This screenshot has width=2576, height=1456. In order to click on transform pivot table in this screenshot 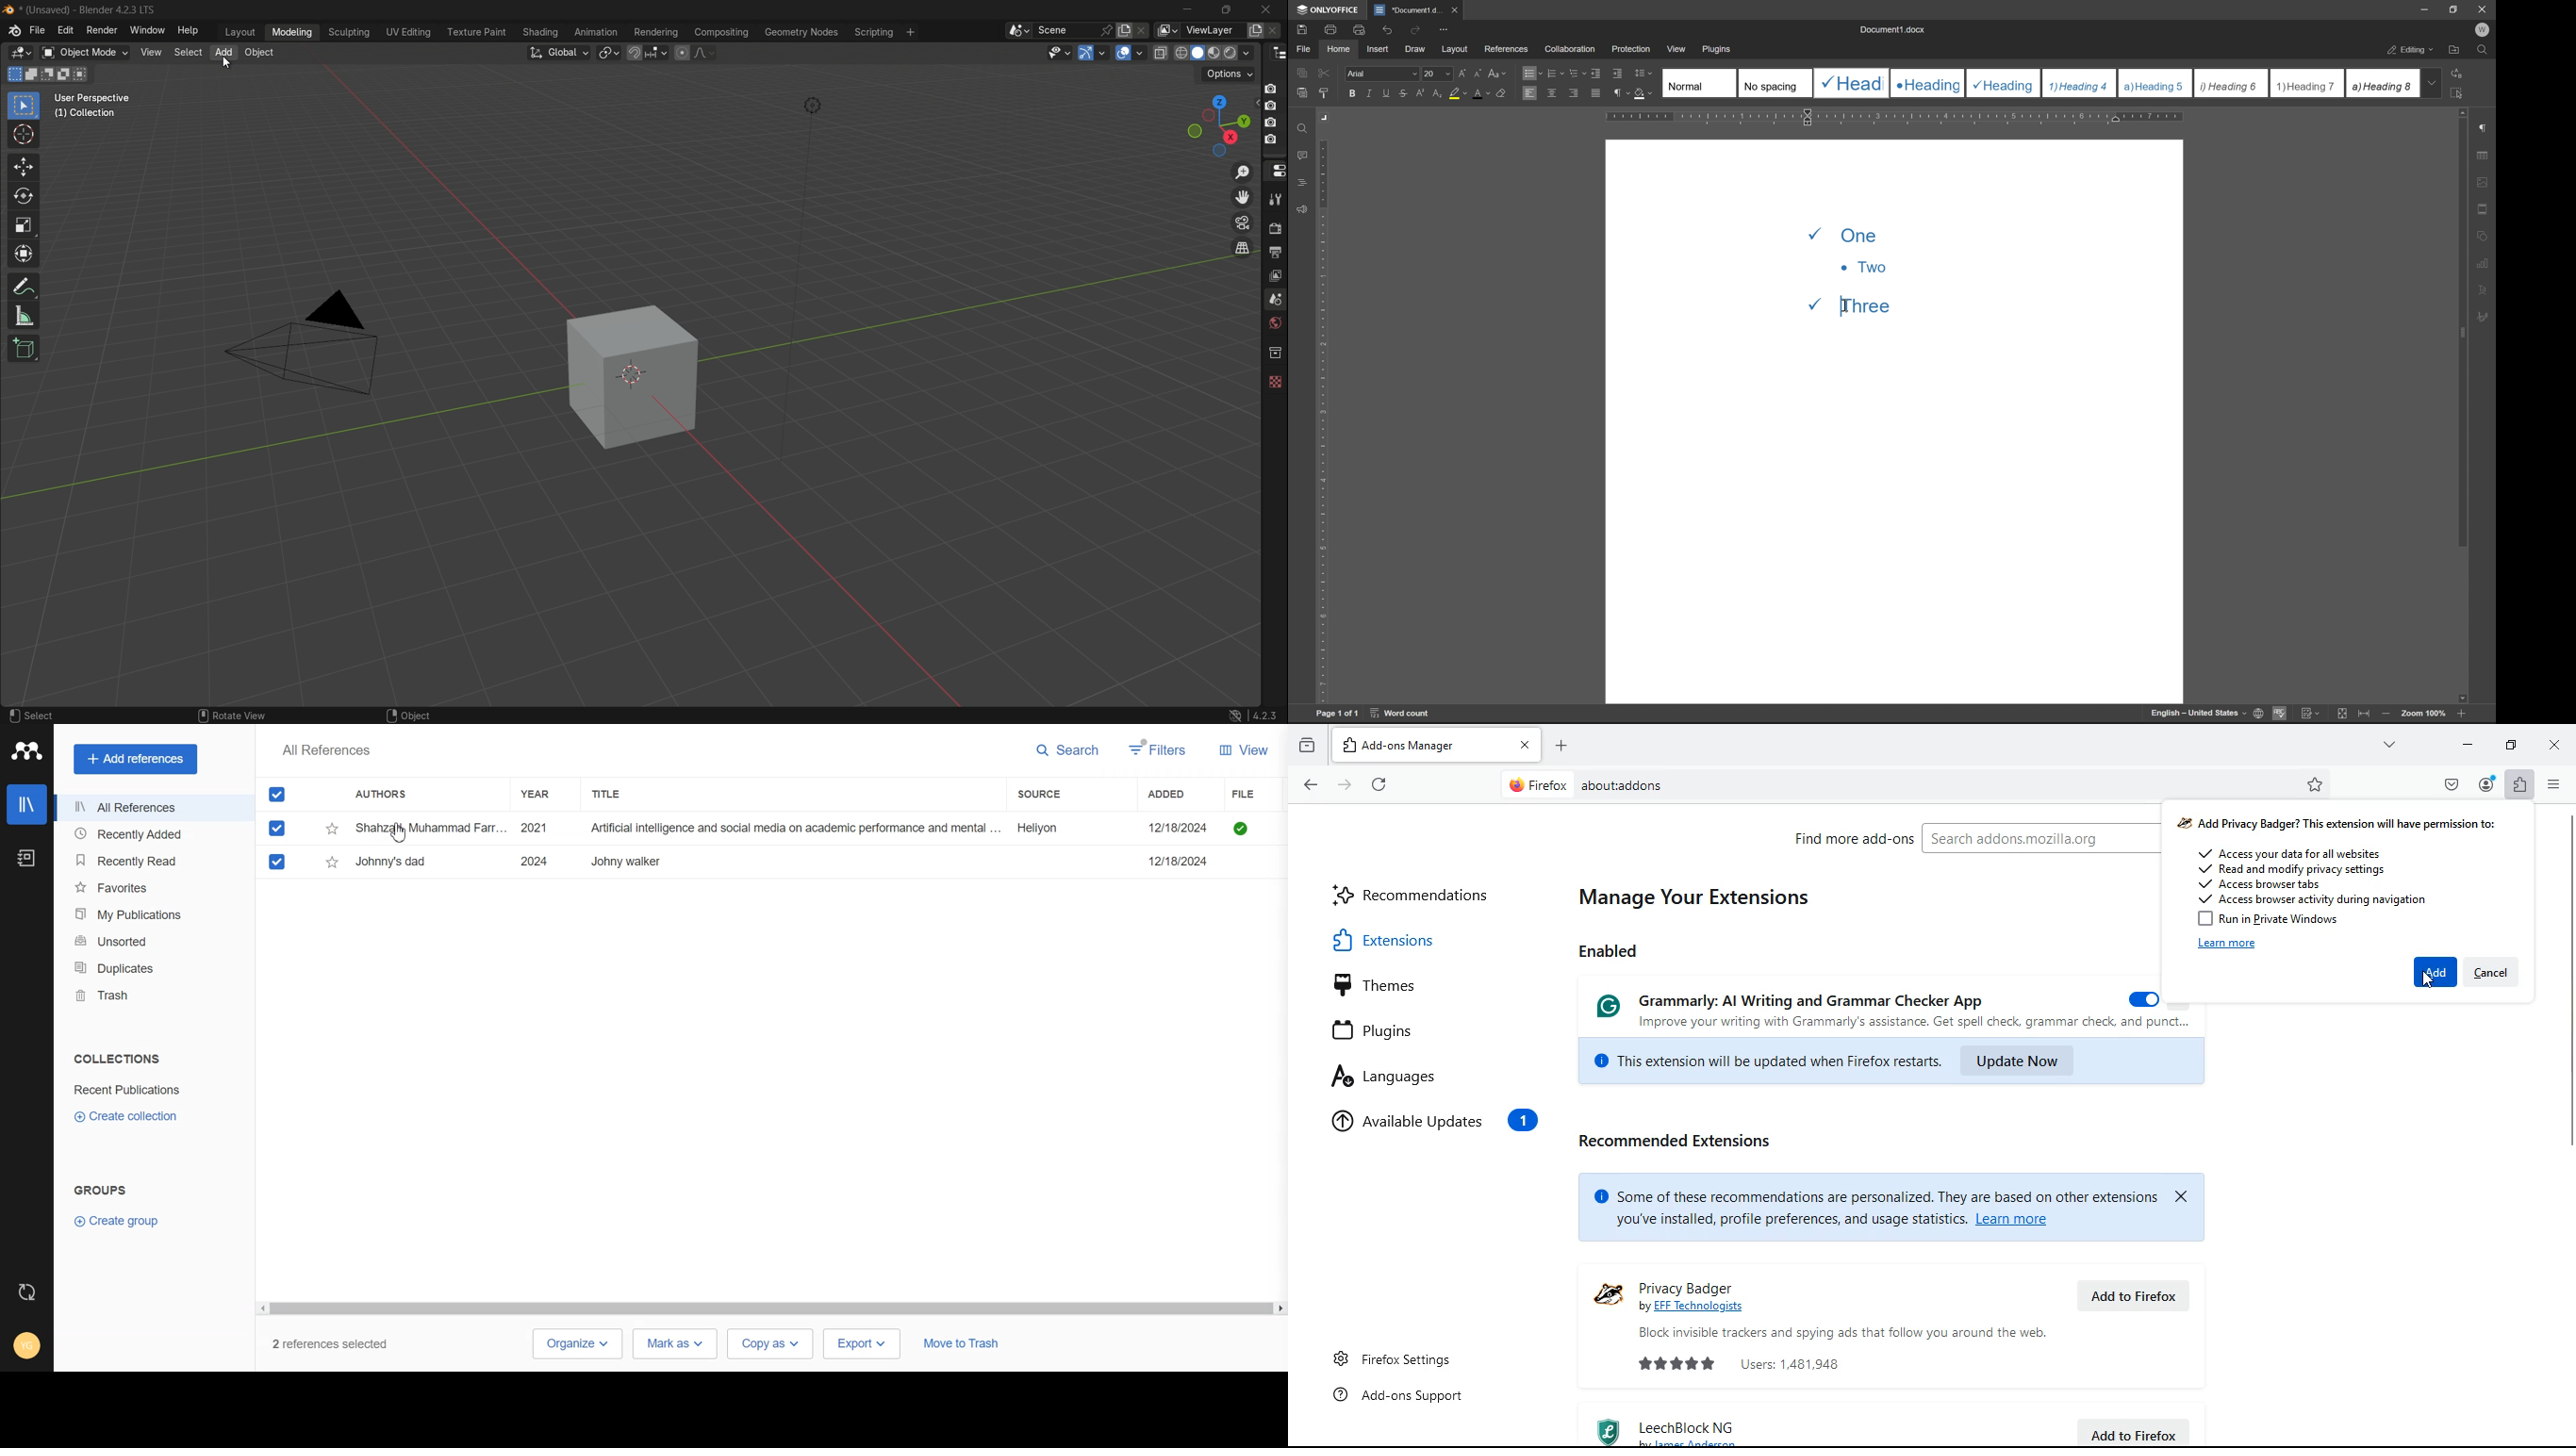, I will do `click(610, 53)`.